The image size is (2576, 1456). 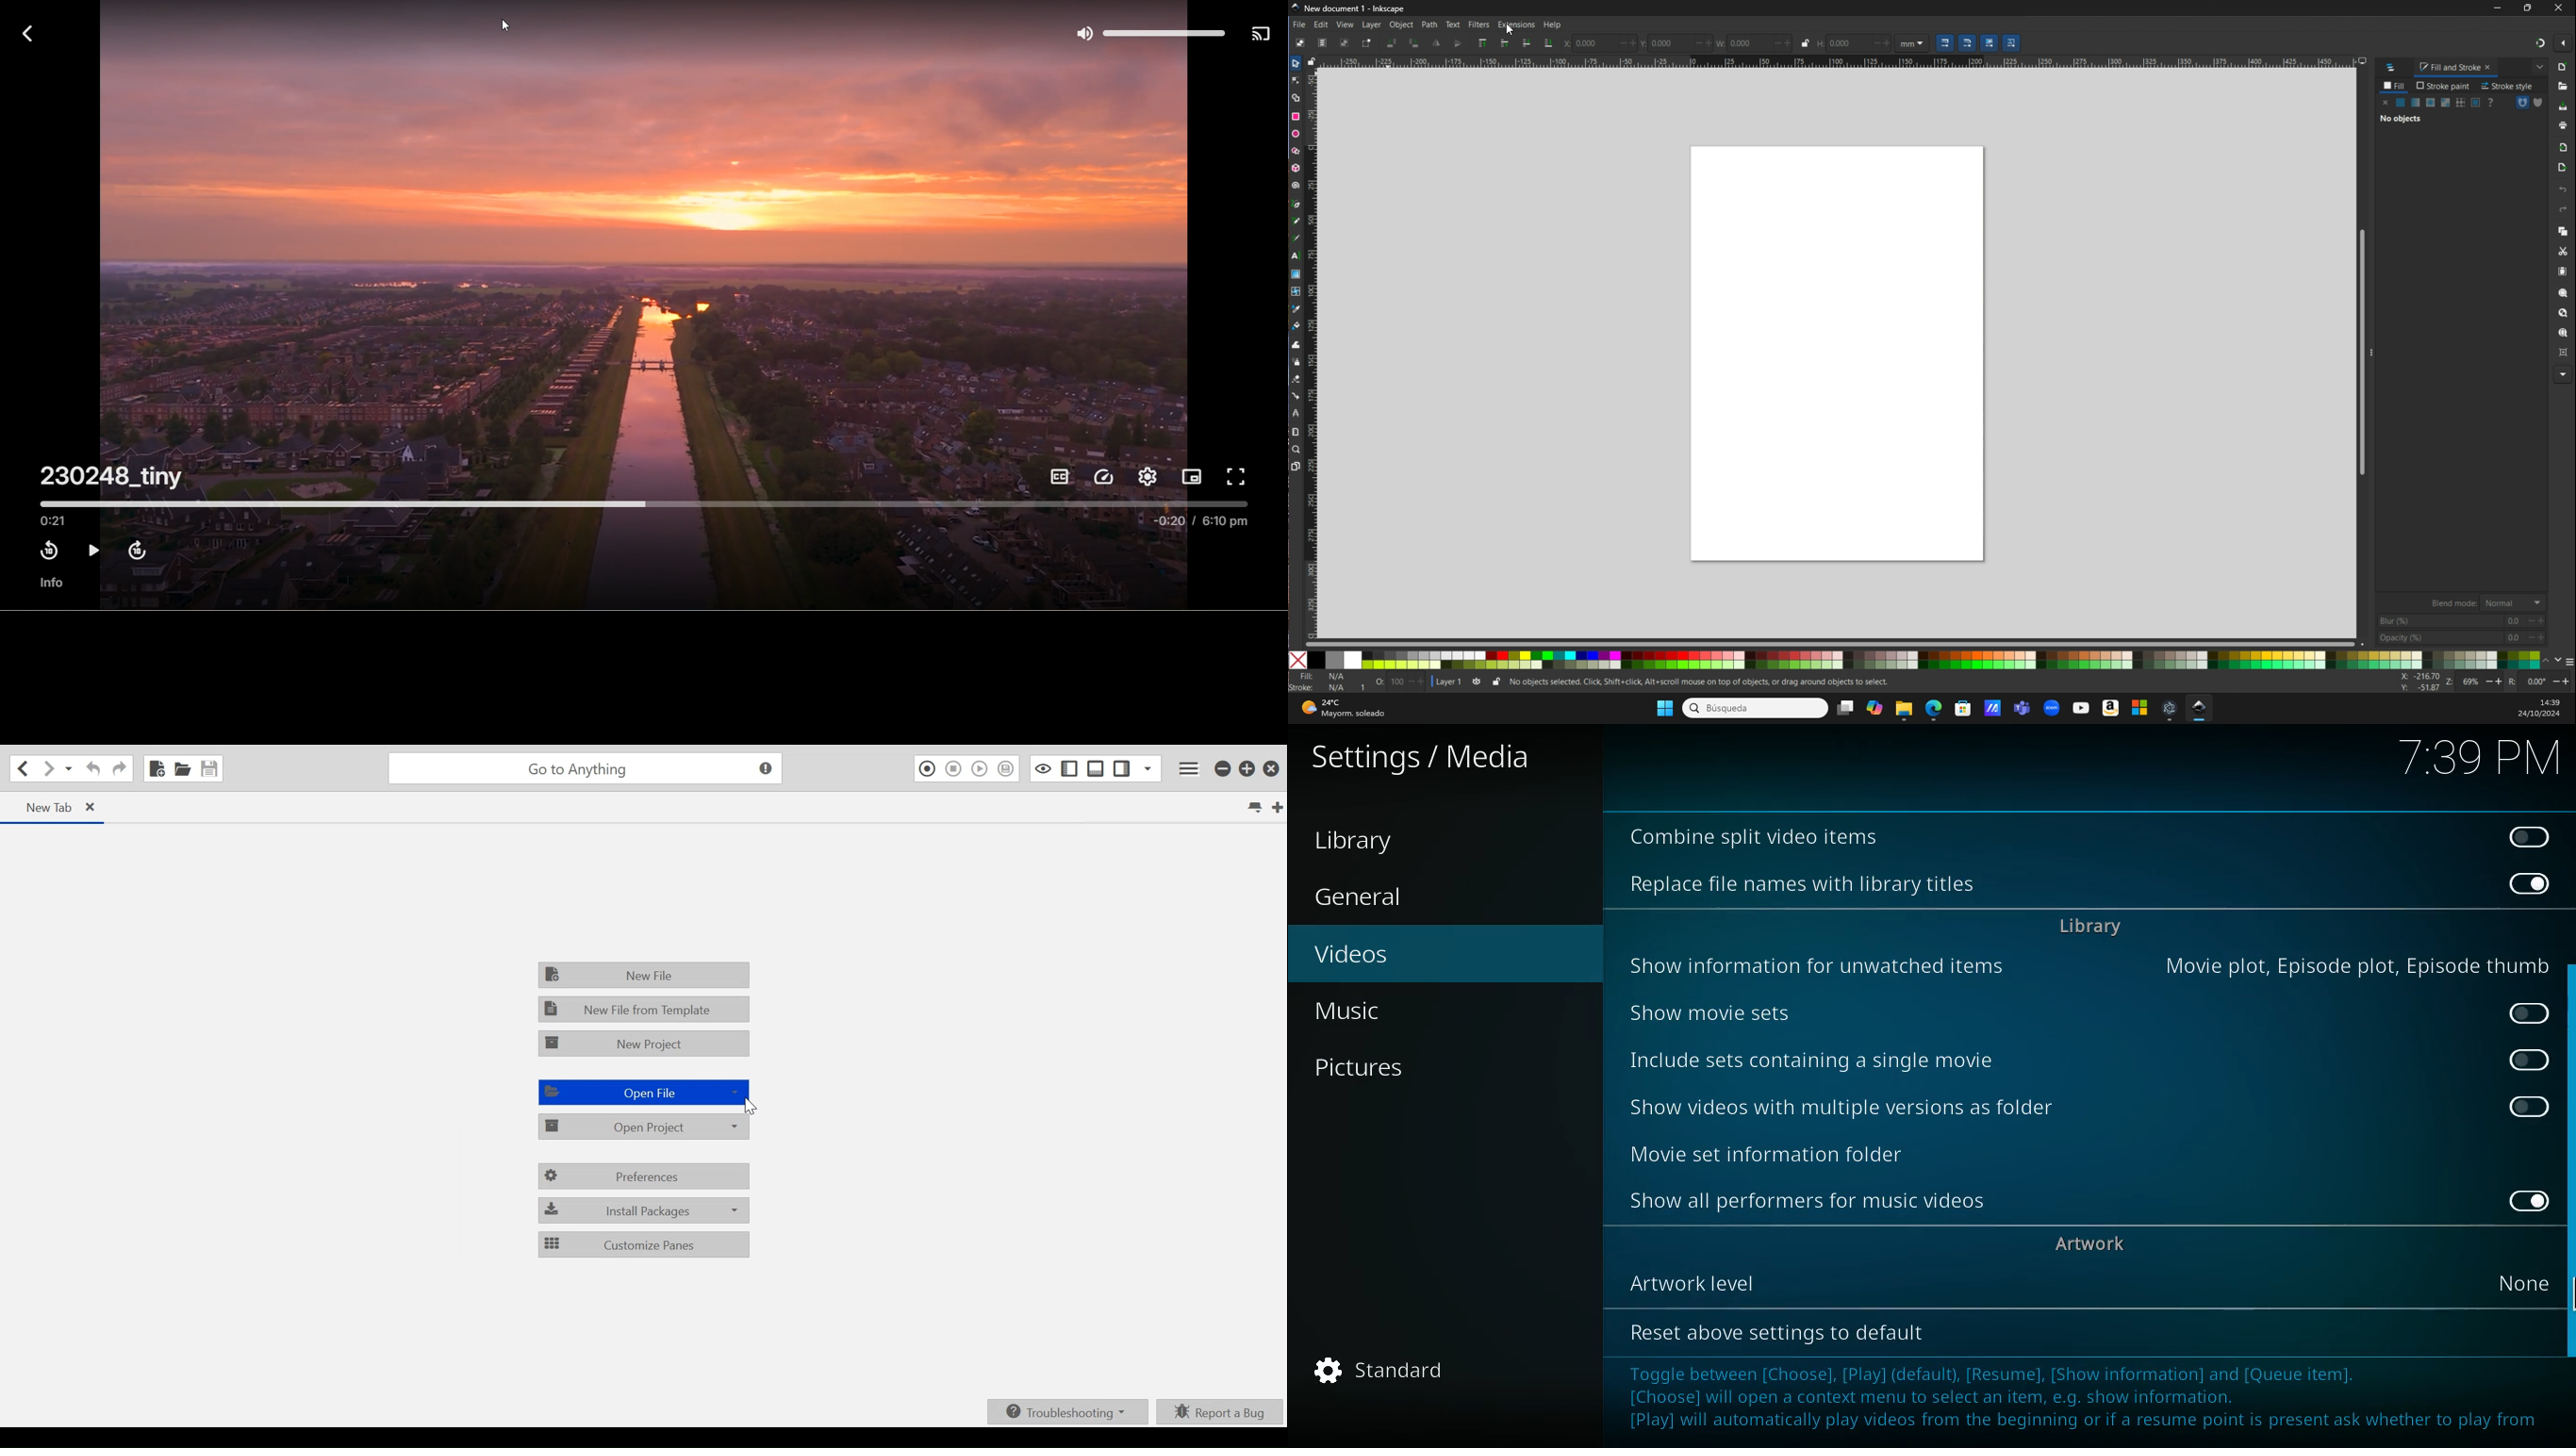 What do you see at coordinates (1299, 265) in the screenshot?
I see `Customization Bar` at bounding box center [1299, 265].